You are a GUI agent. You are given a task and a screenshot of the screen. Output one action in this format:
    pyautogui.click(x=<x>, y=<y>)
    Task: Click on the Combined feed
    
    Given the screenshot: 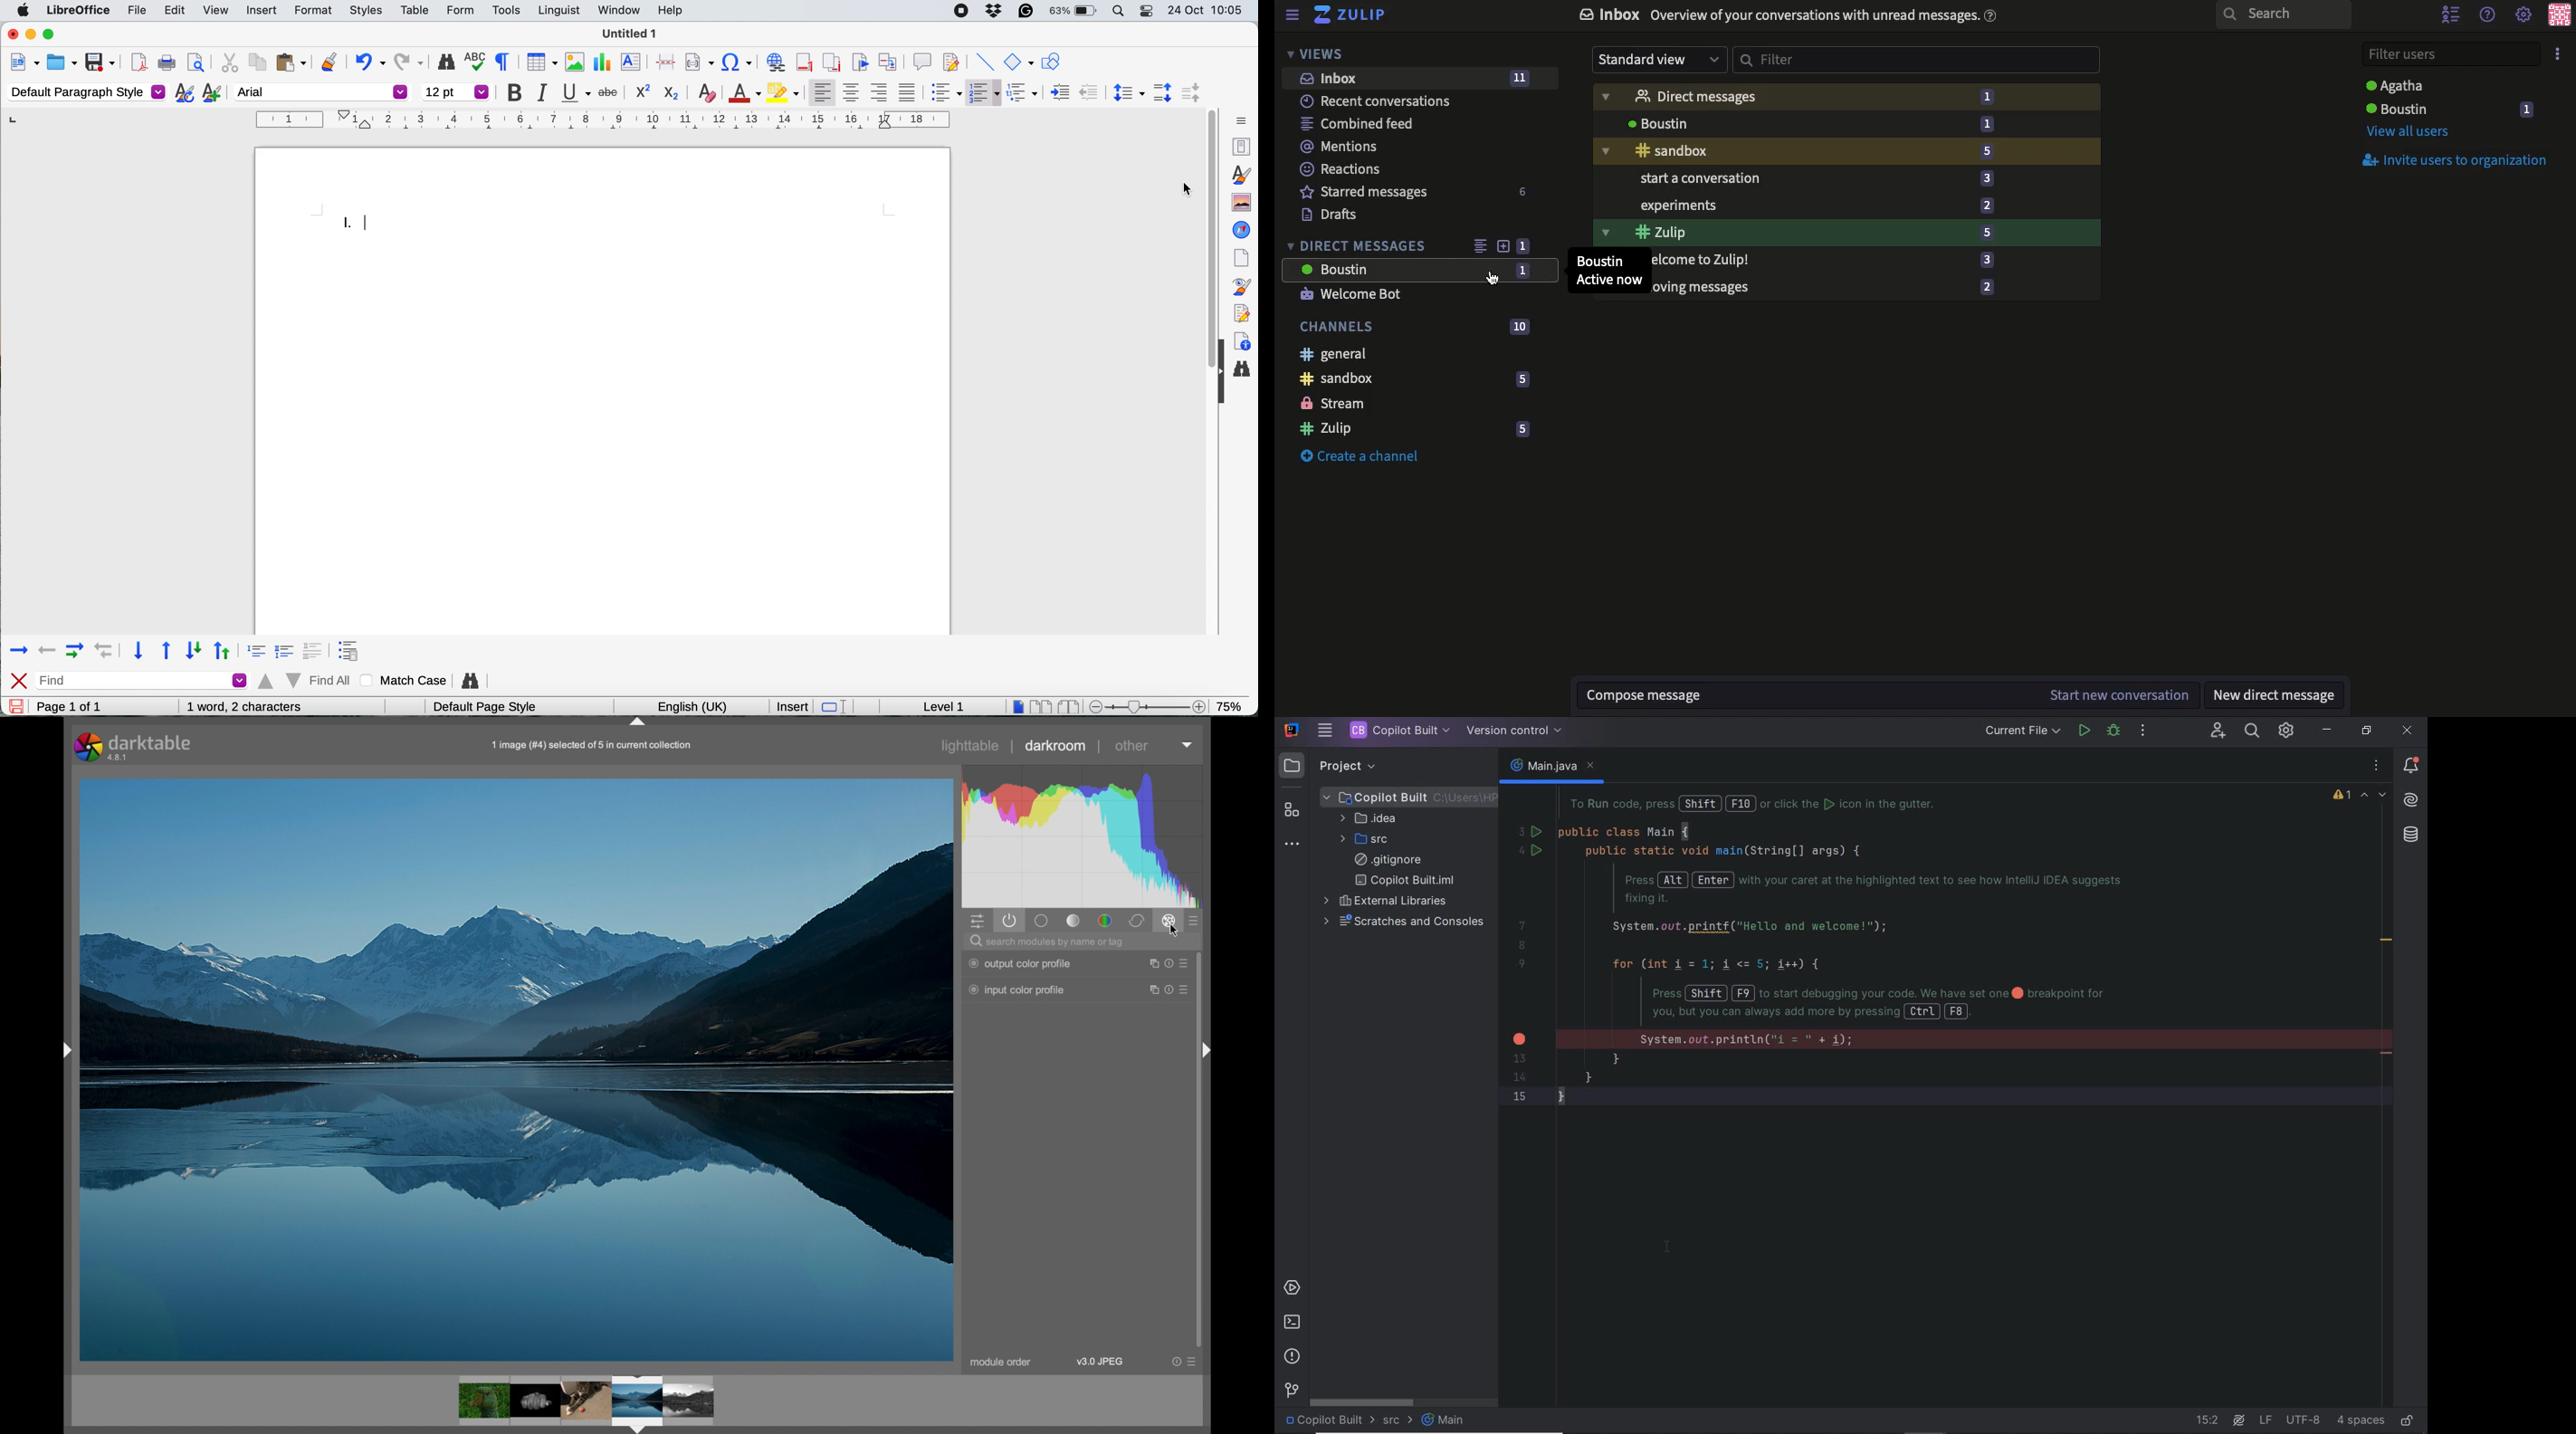 What is the action you would take?
    pyautogui.click(x=1360, y=126)
    